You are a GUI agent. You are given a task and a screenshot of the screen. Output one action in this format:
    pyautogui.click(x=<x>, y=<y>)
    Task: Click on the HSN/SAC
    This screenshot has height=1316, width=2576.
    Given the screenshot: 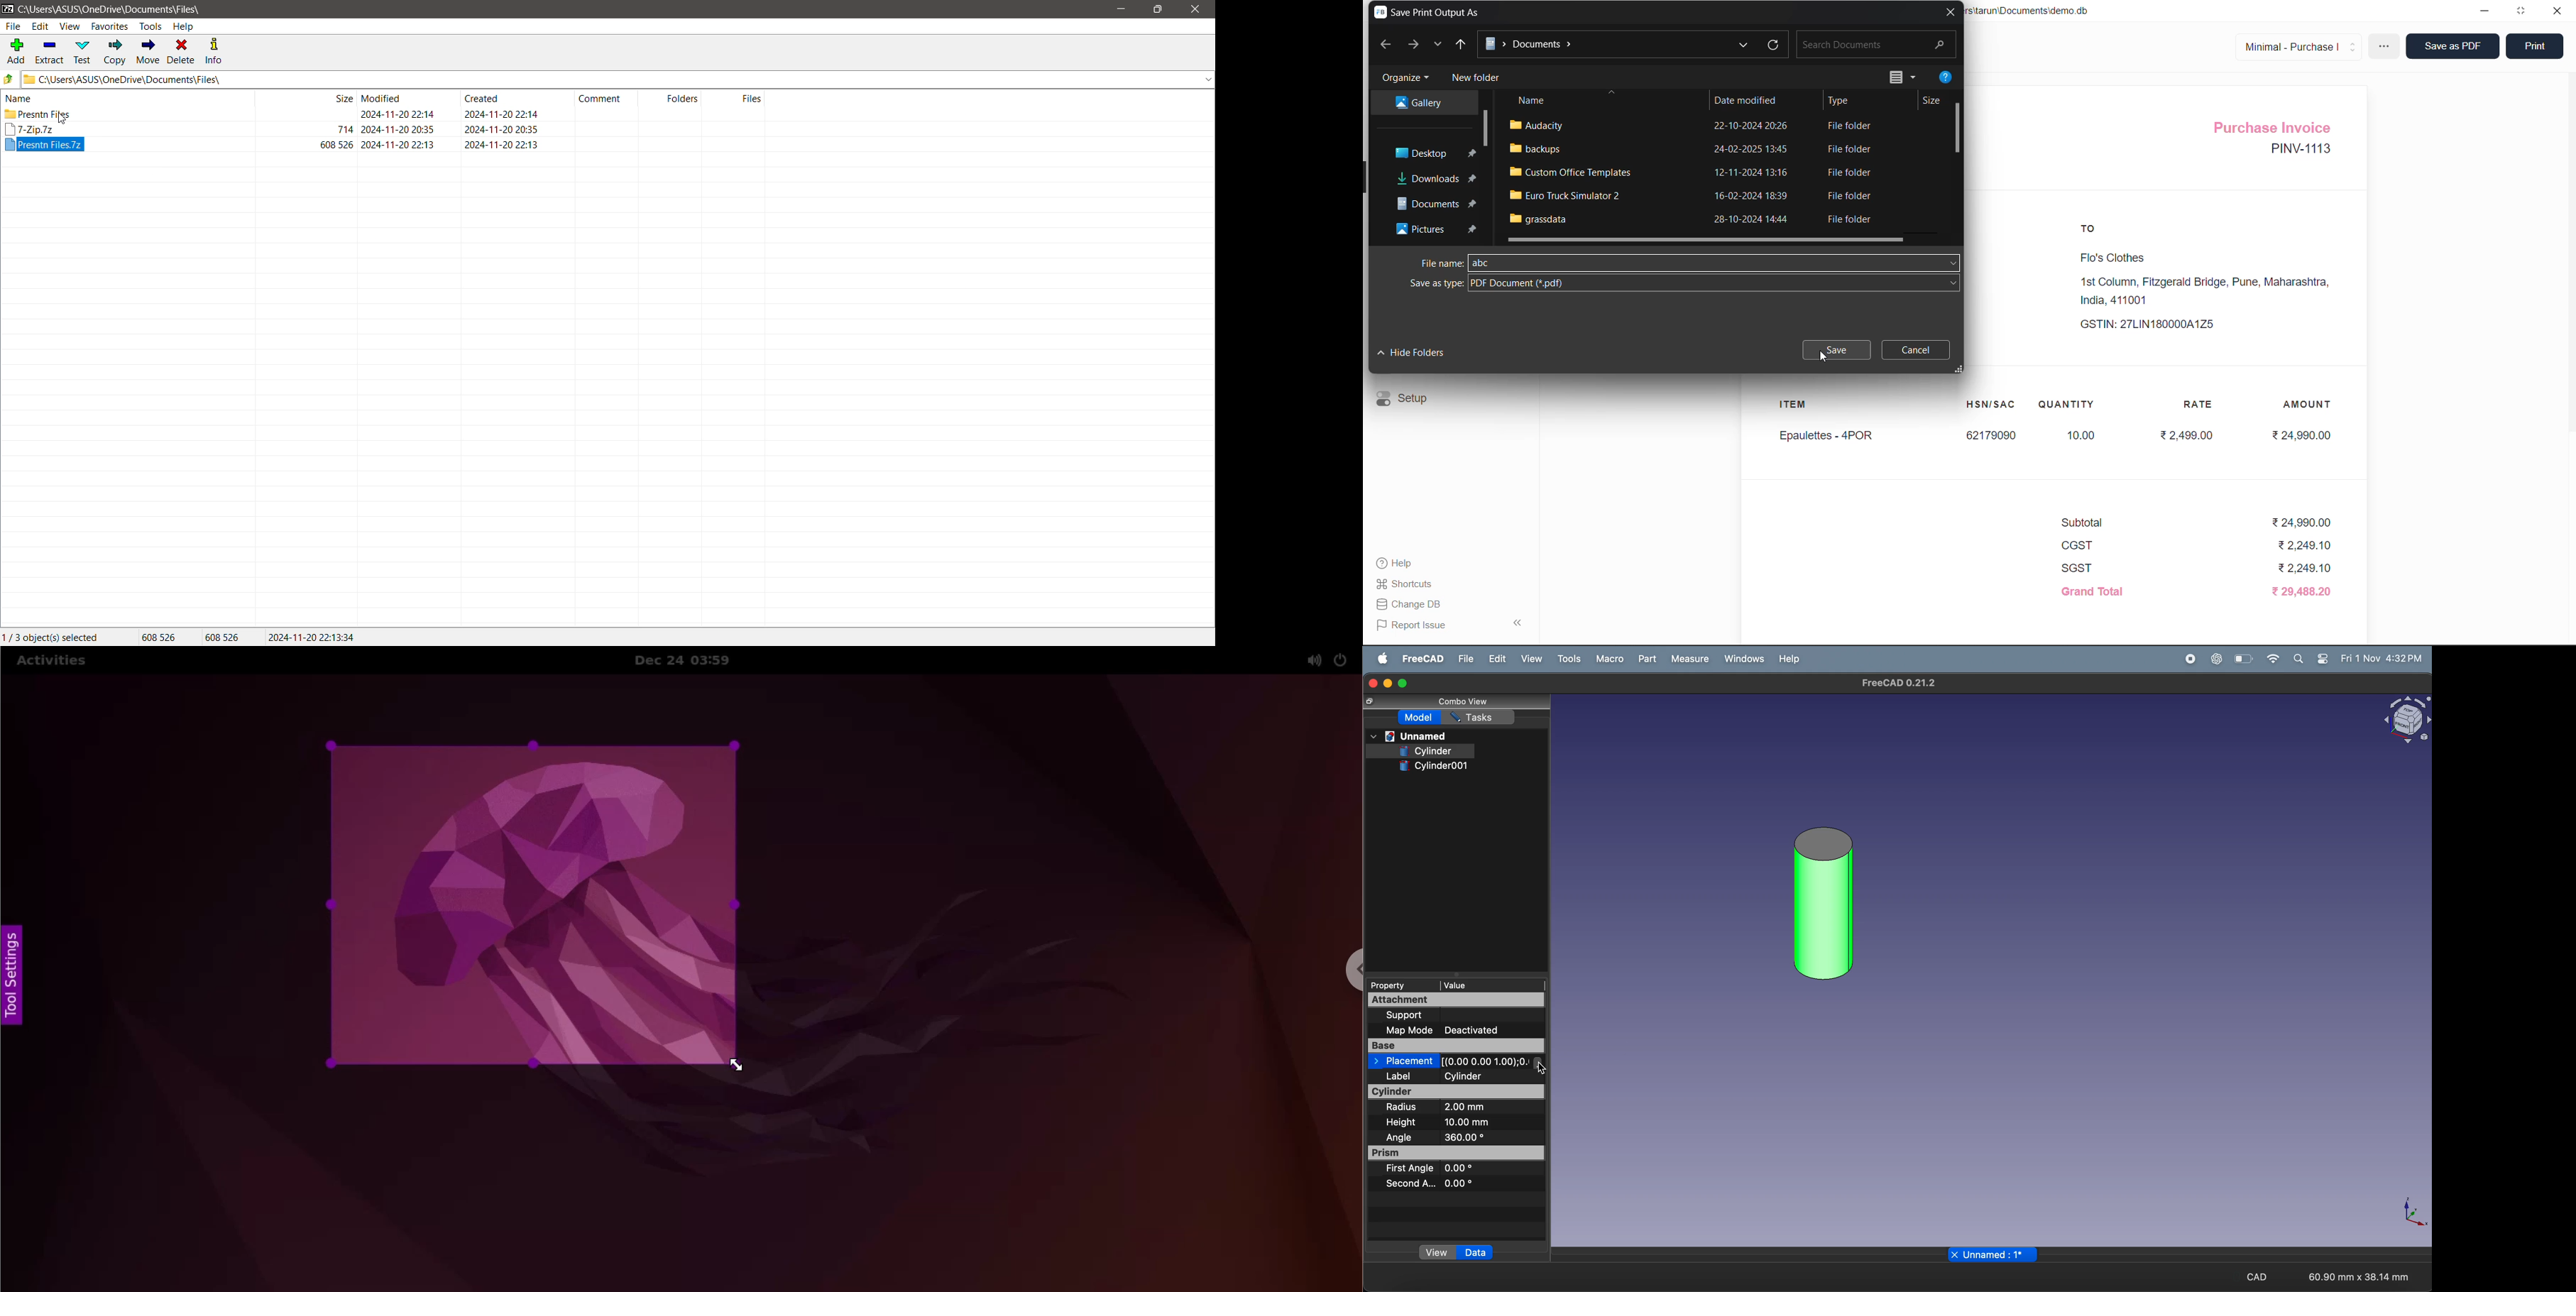 What is the action you would take?
    pyautogui.click(x=1993, y=405)
    